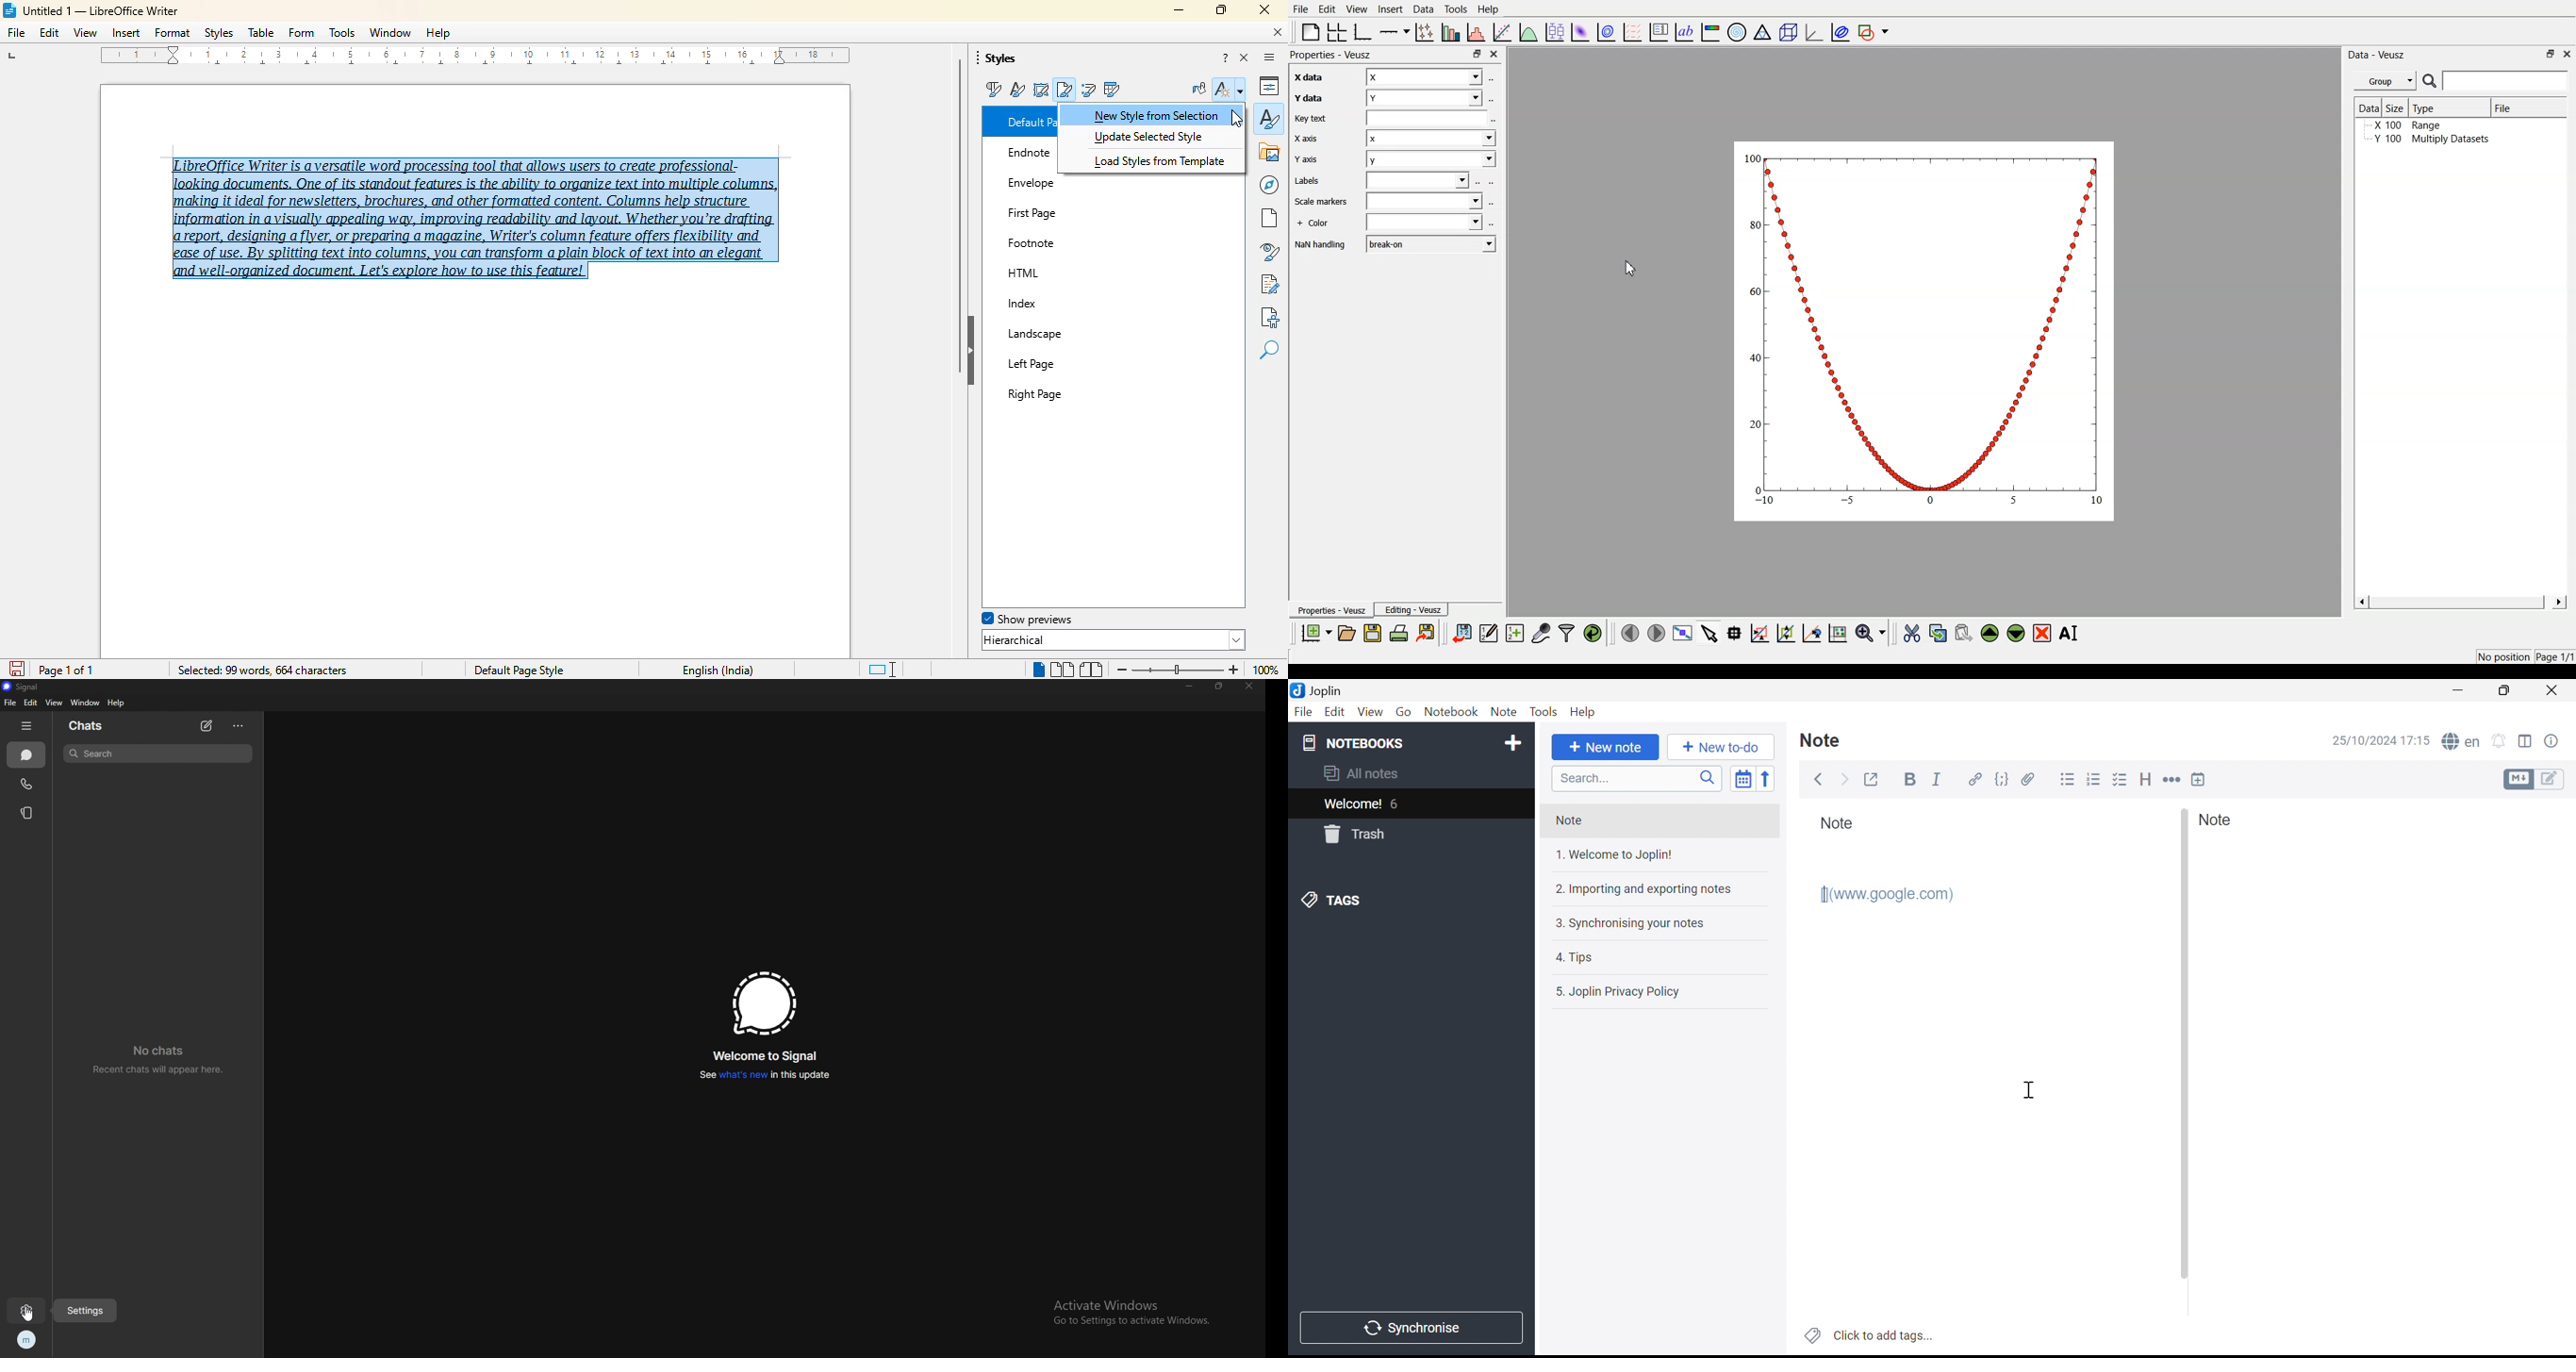 The height and width of the screenshot is (1372, 2576). Describe the element at coordinates (2002, 779) in the screenshot. I see `Code` at that location.